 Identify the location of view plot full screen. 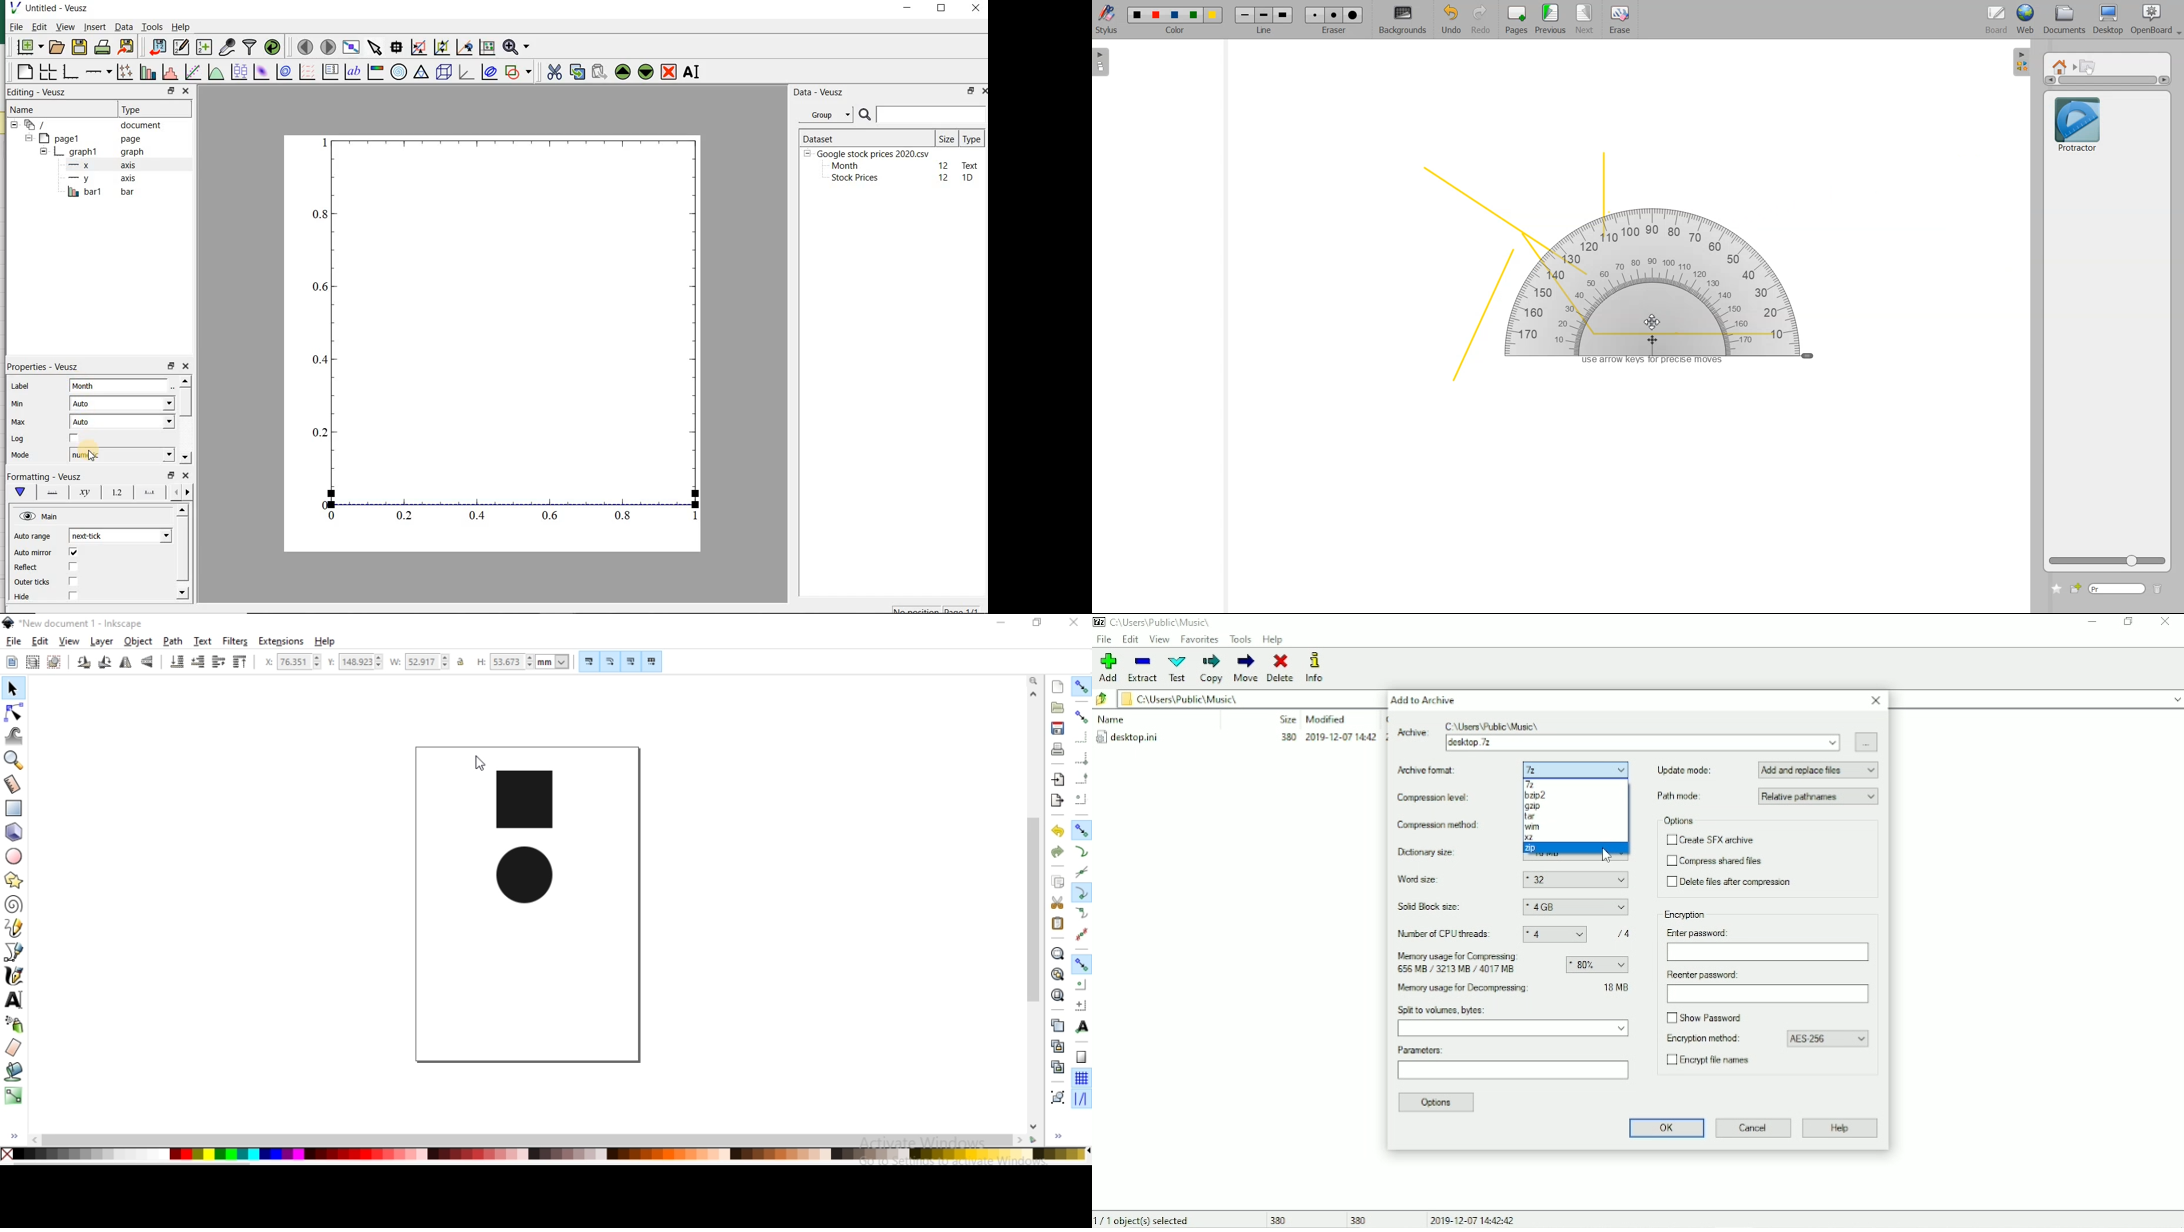
(351, 48).